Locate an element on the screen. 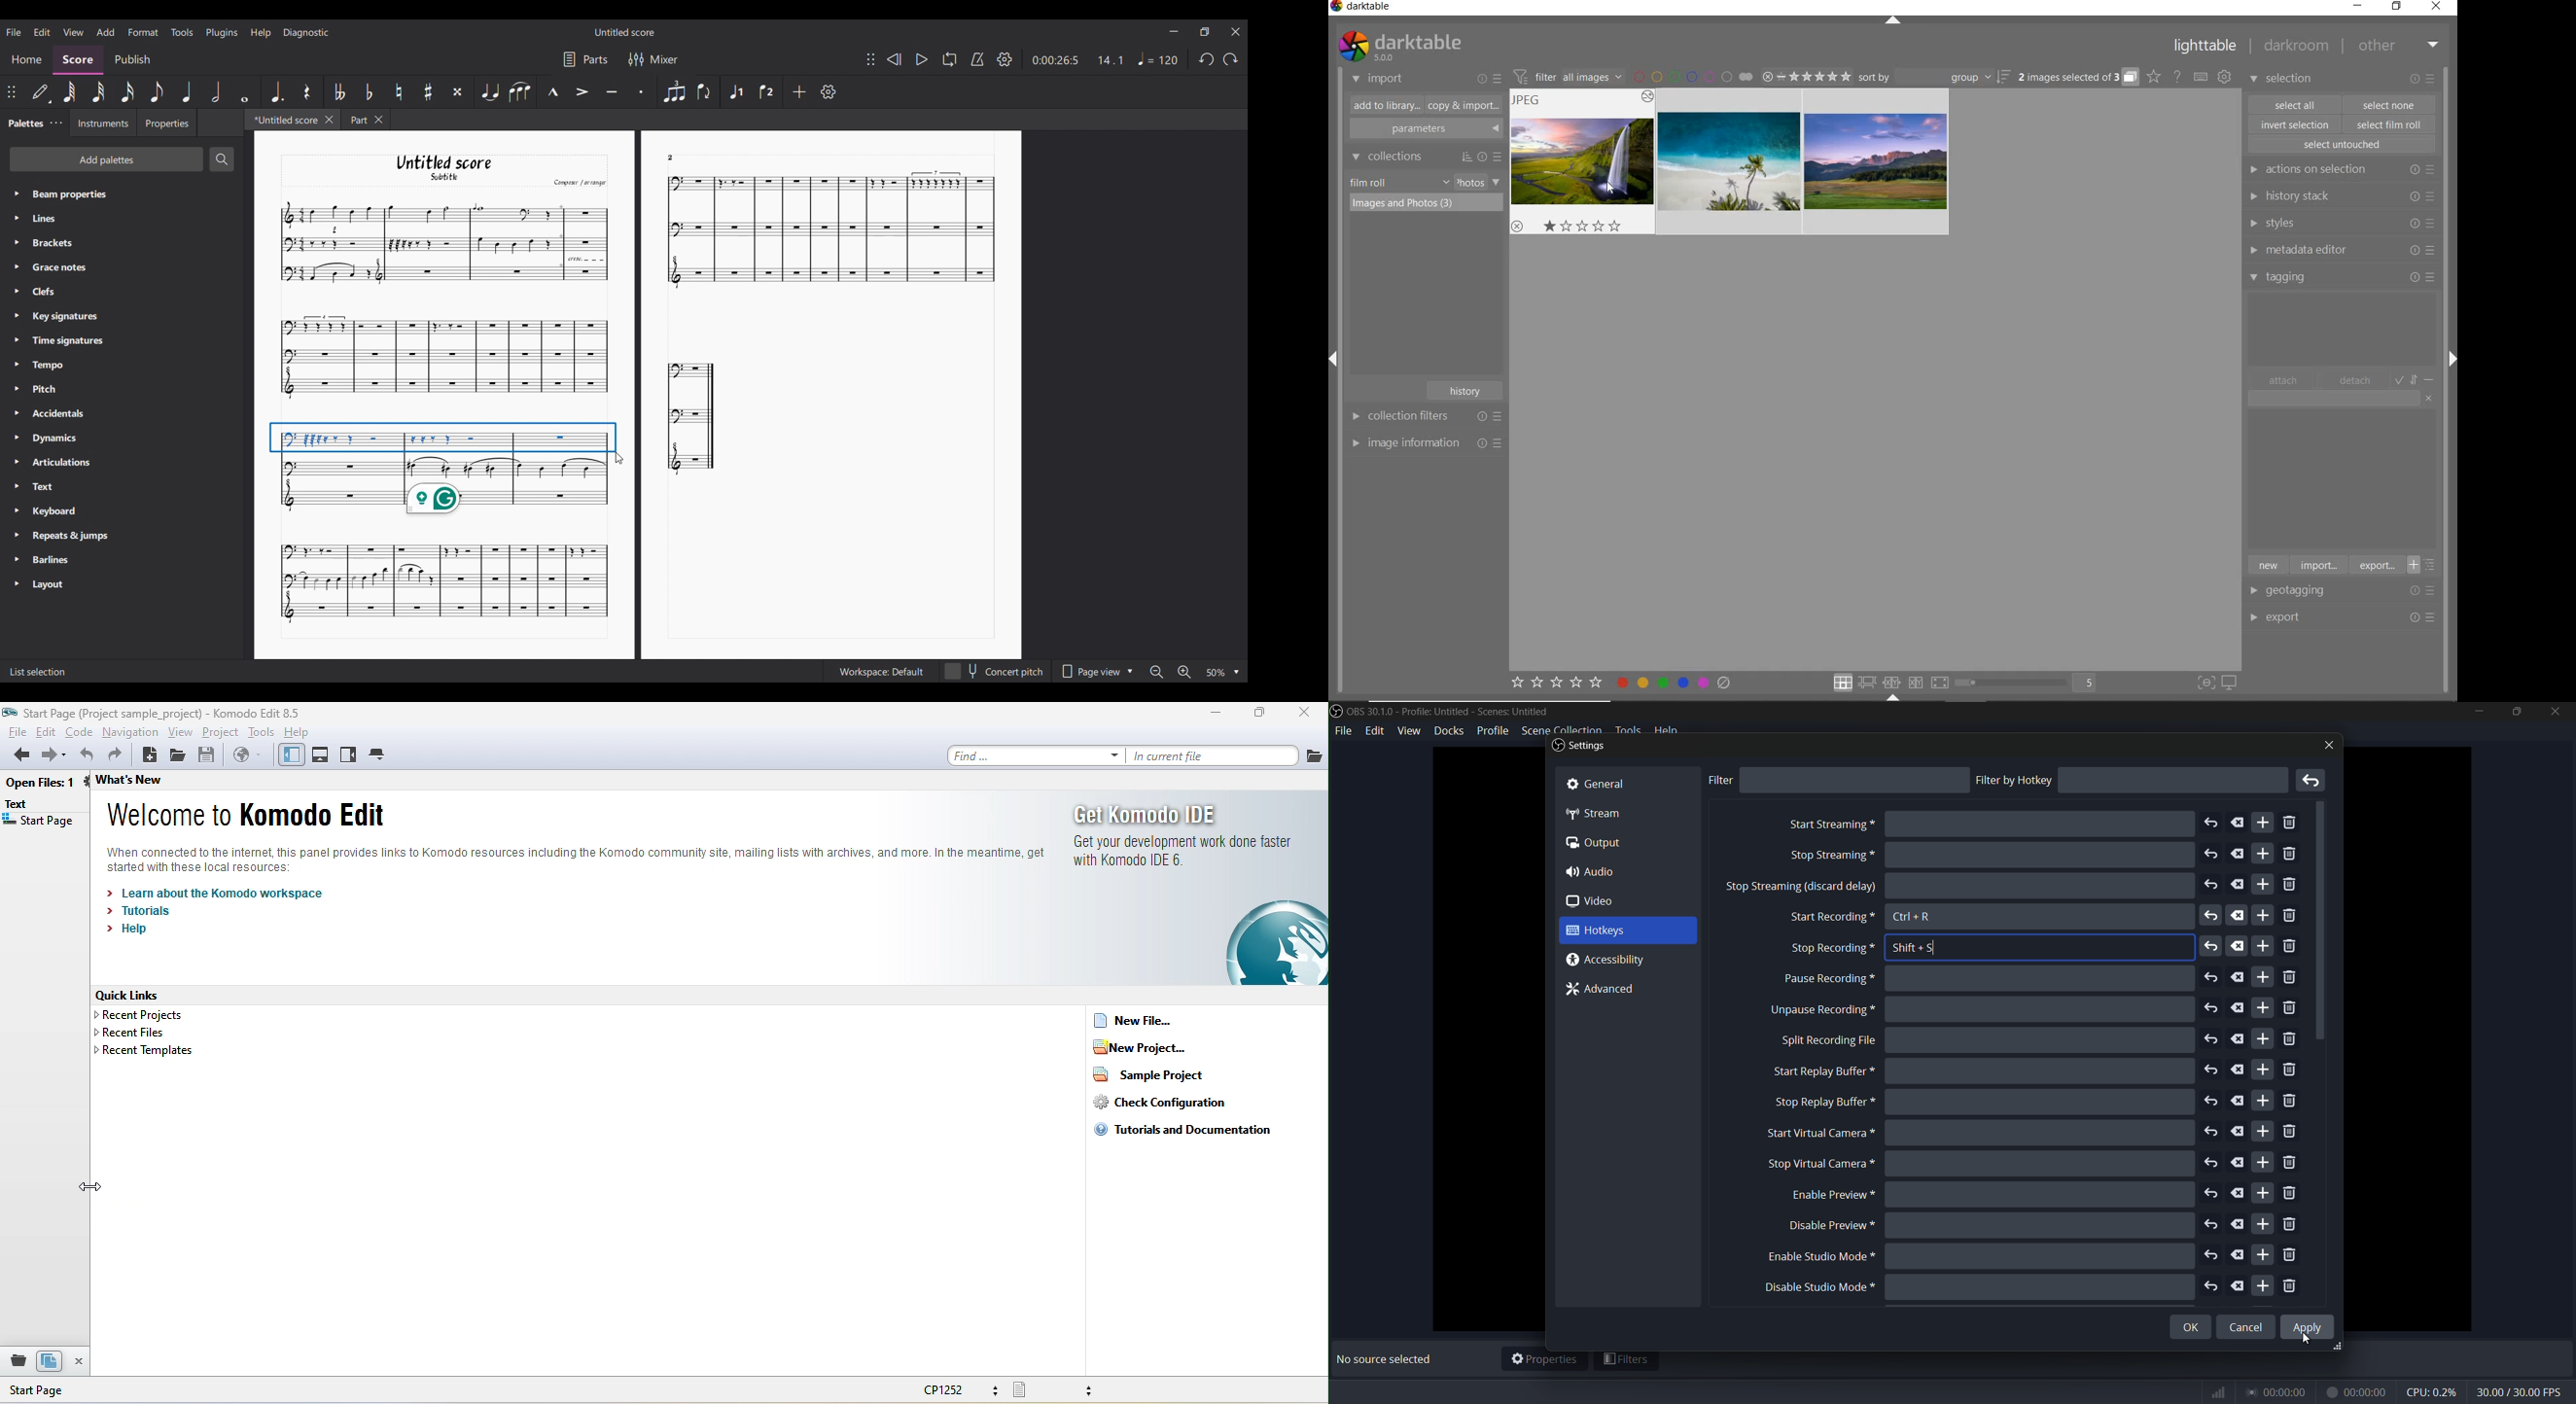 The height and width of the screenshot is (1428, 2576). delete is located at coordinates (2238, 977).